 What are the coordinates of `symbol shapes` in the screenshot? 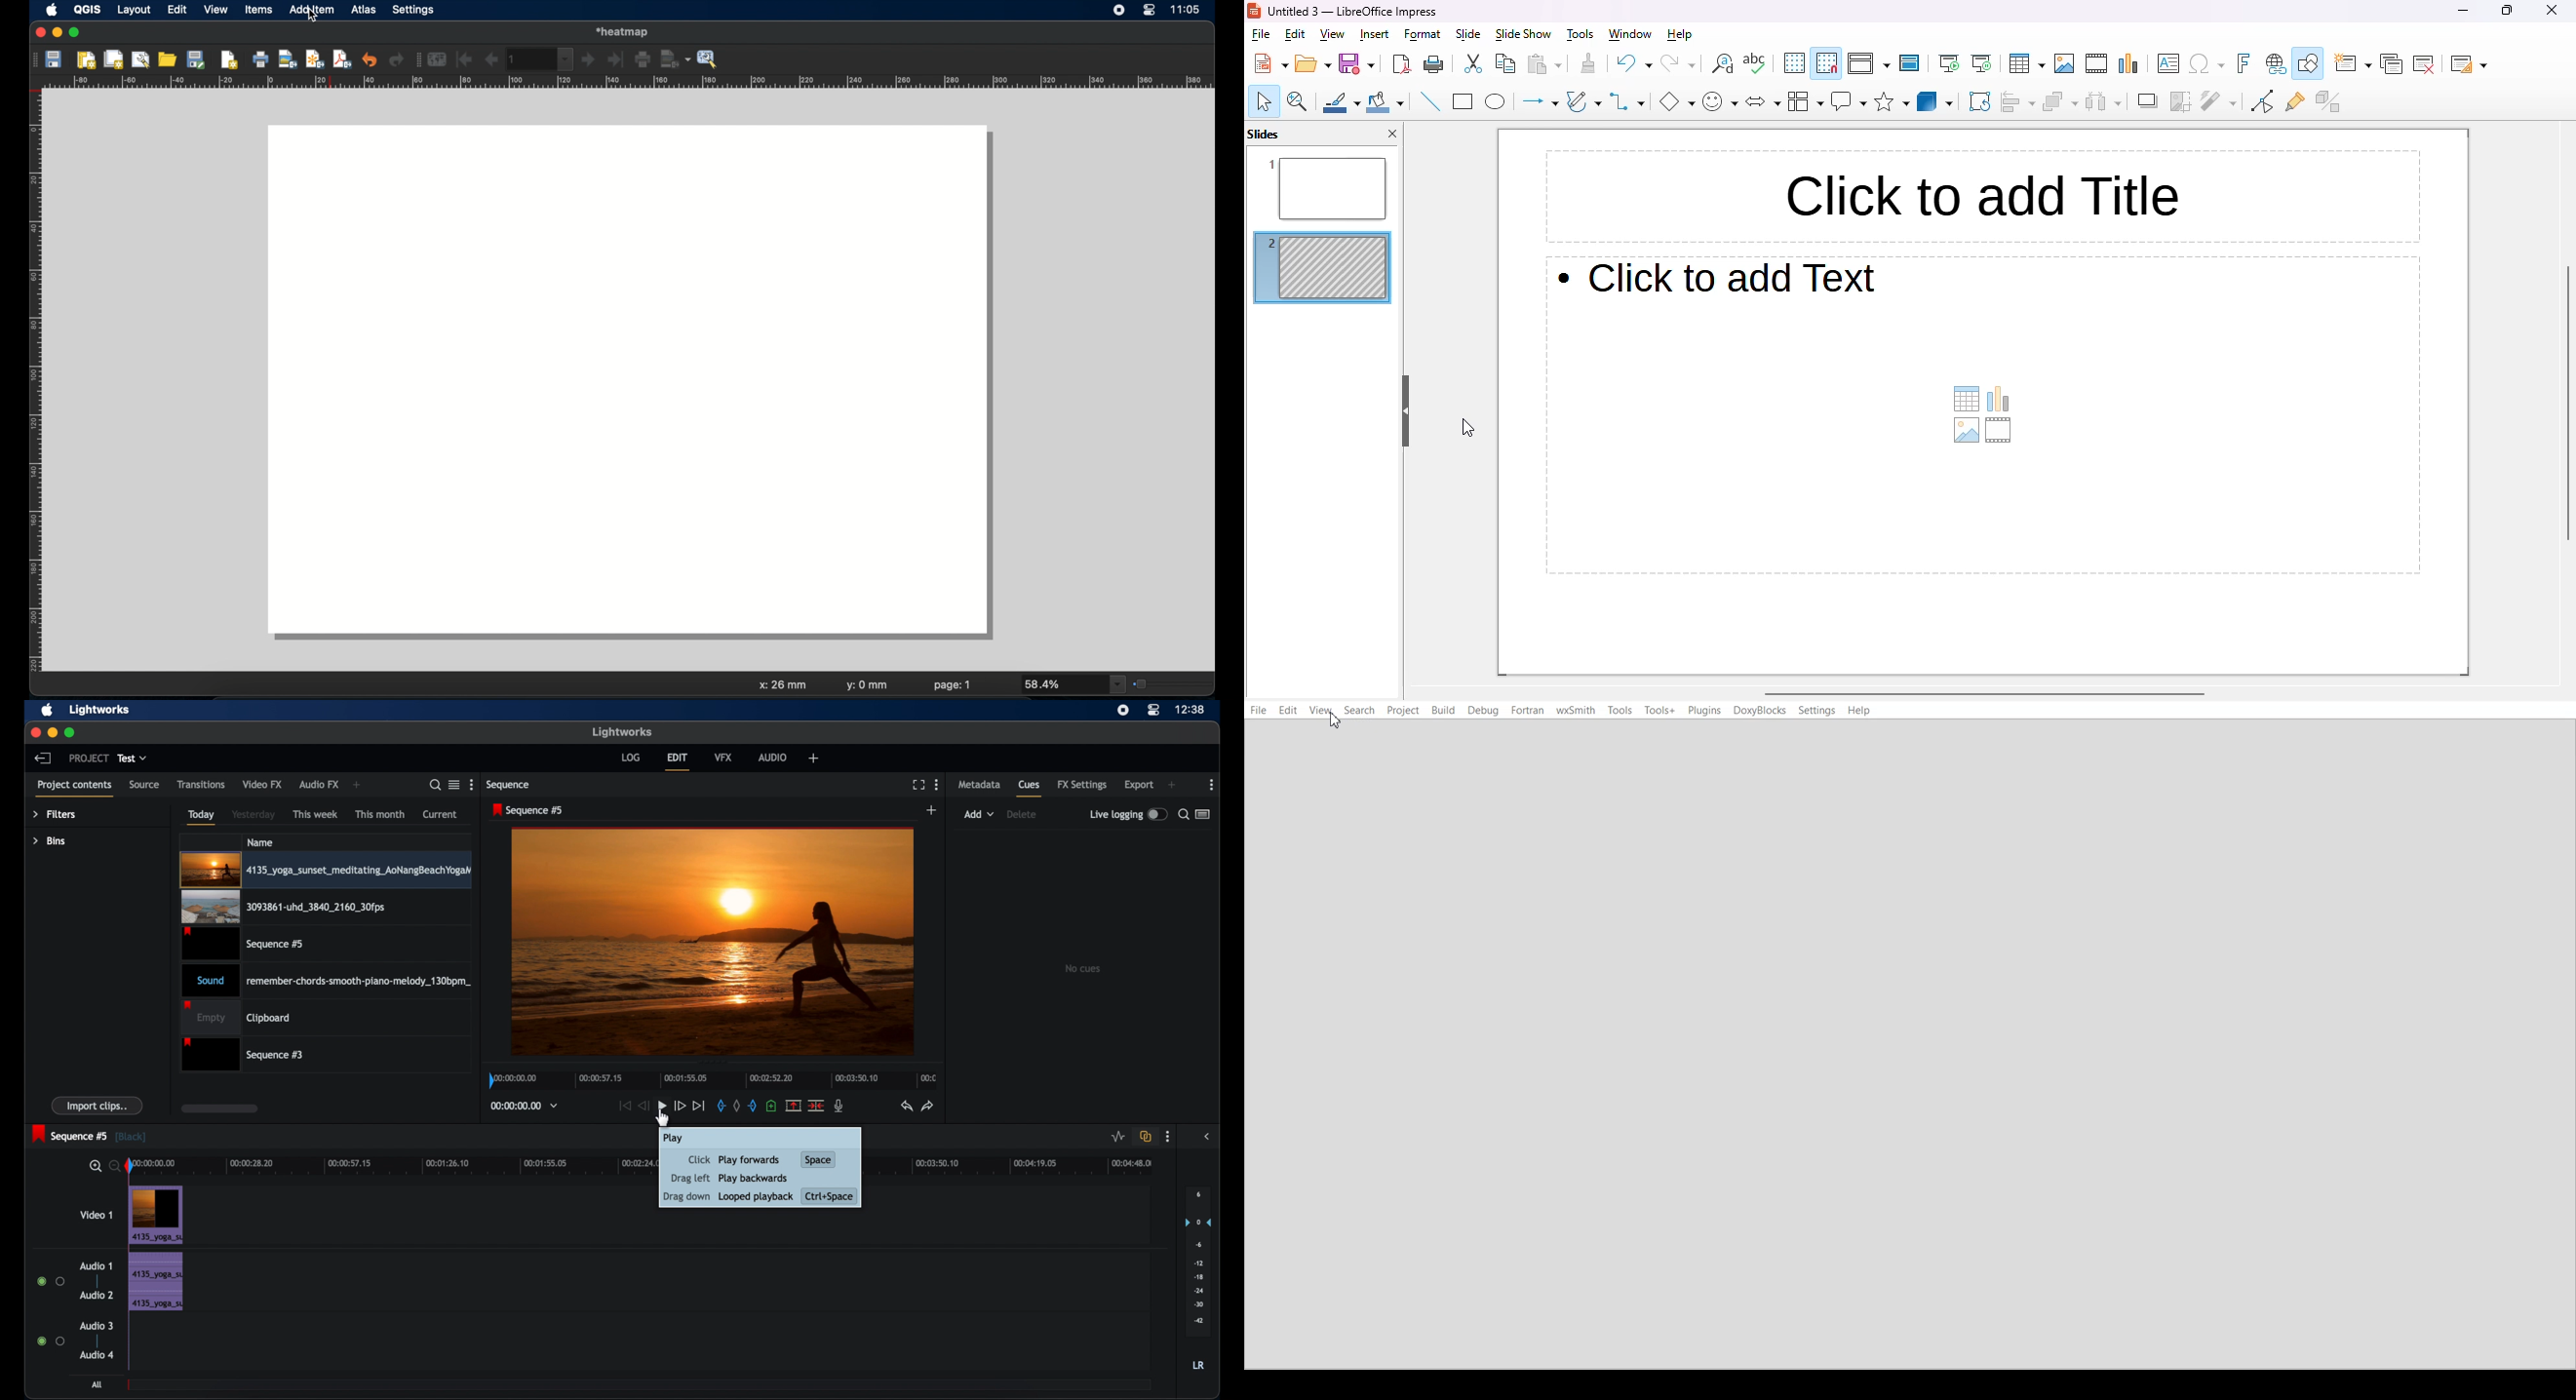 It's located at (1720, 103).